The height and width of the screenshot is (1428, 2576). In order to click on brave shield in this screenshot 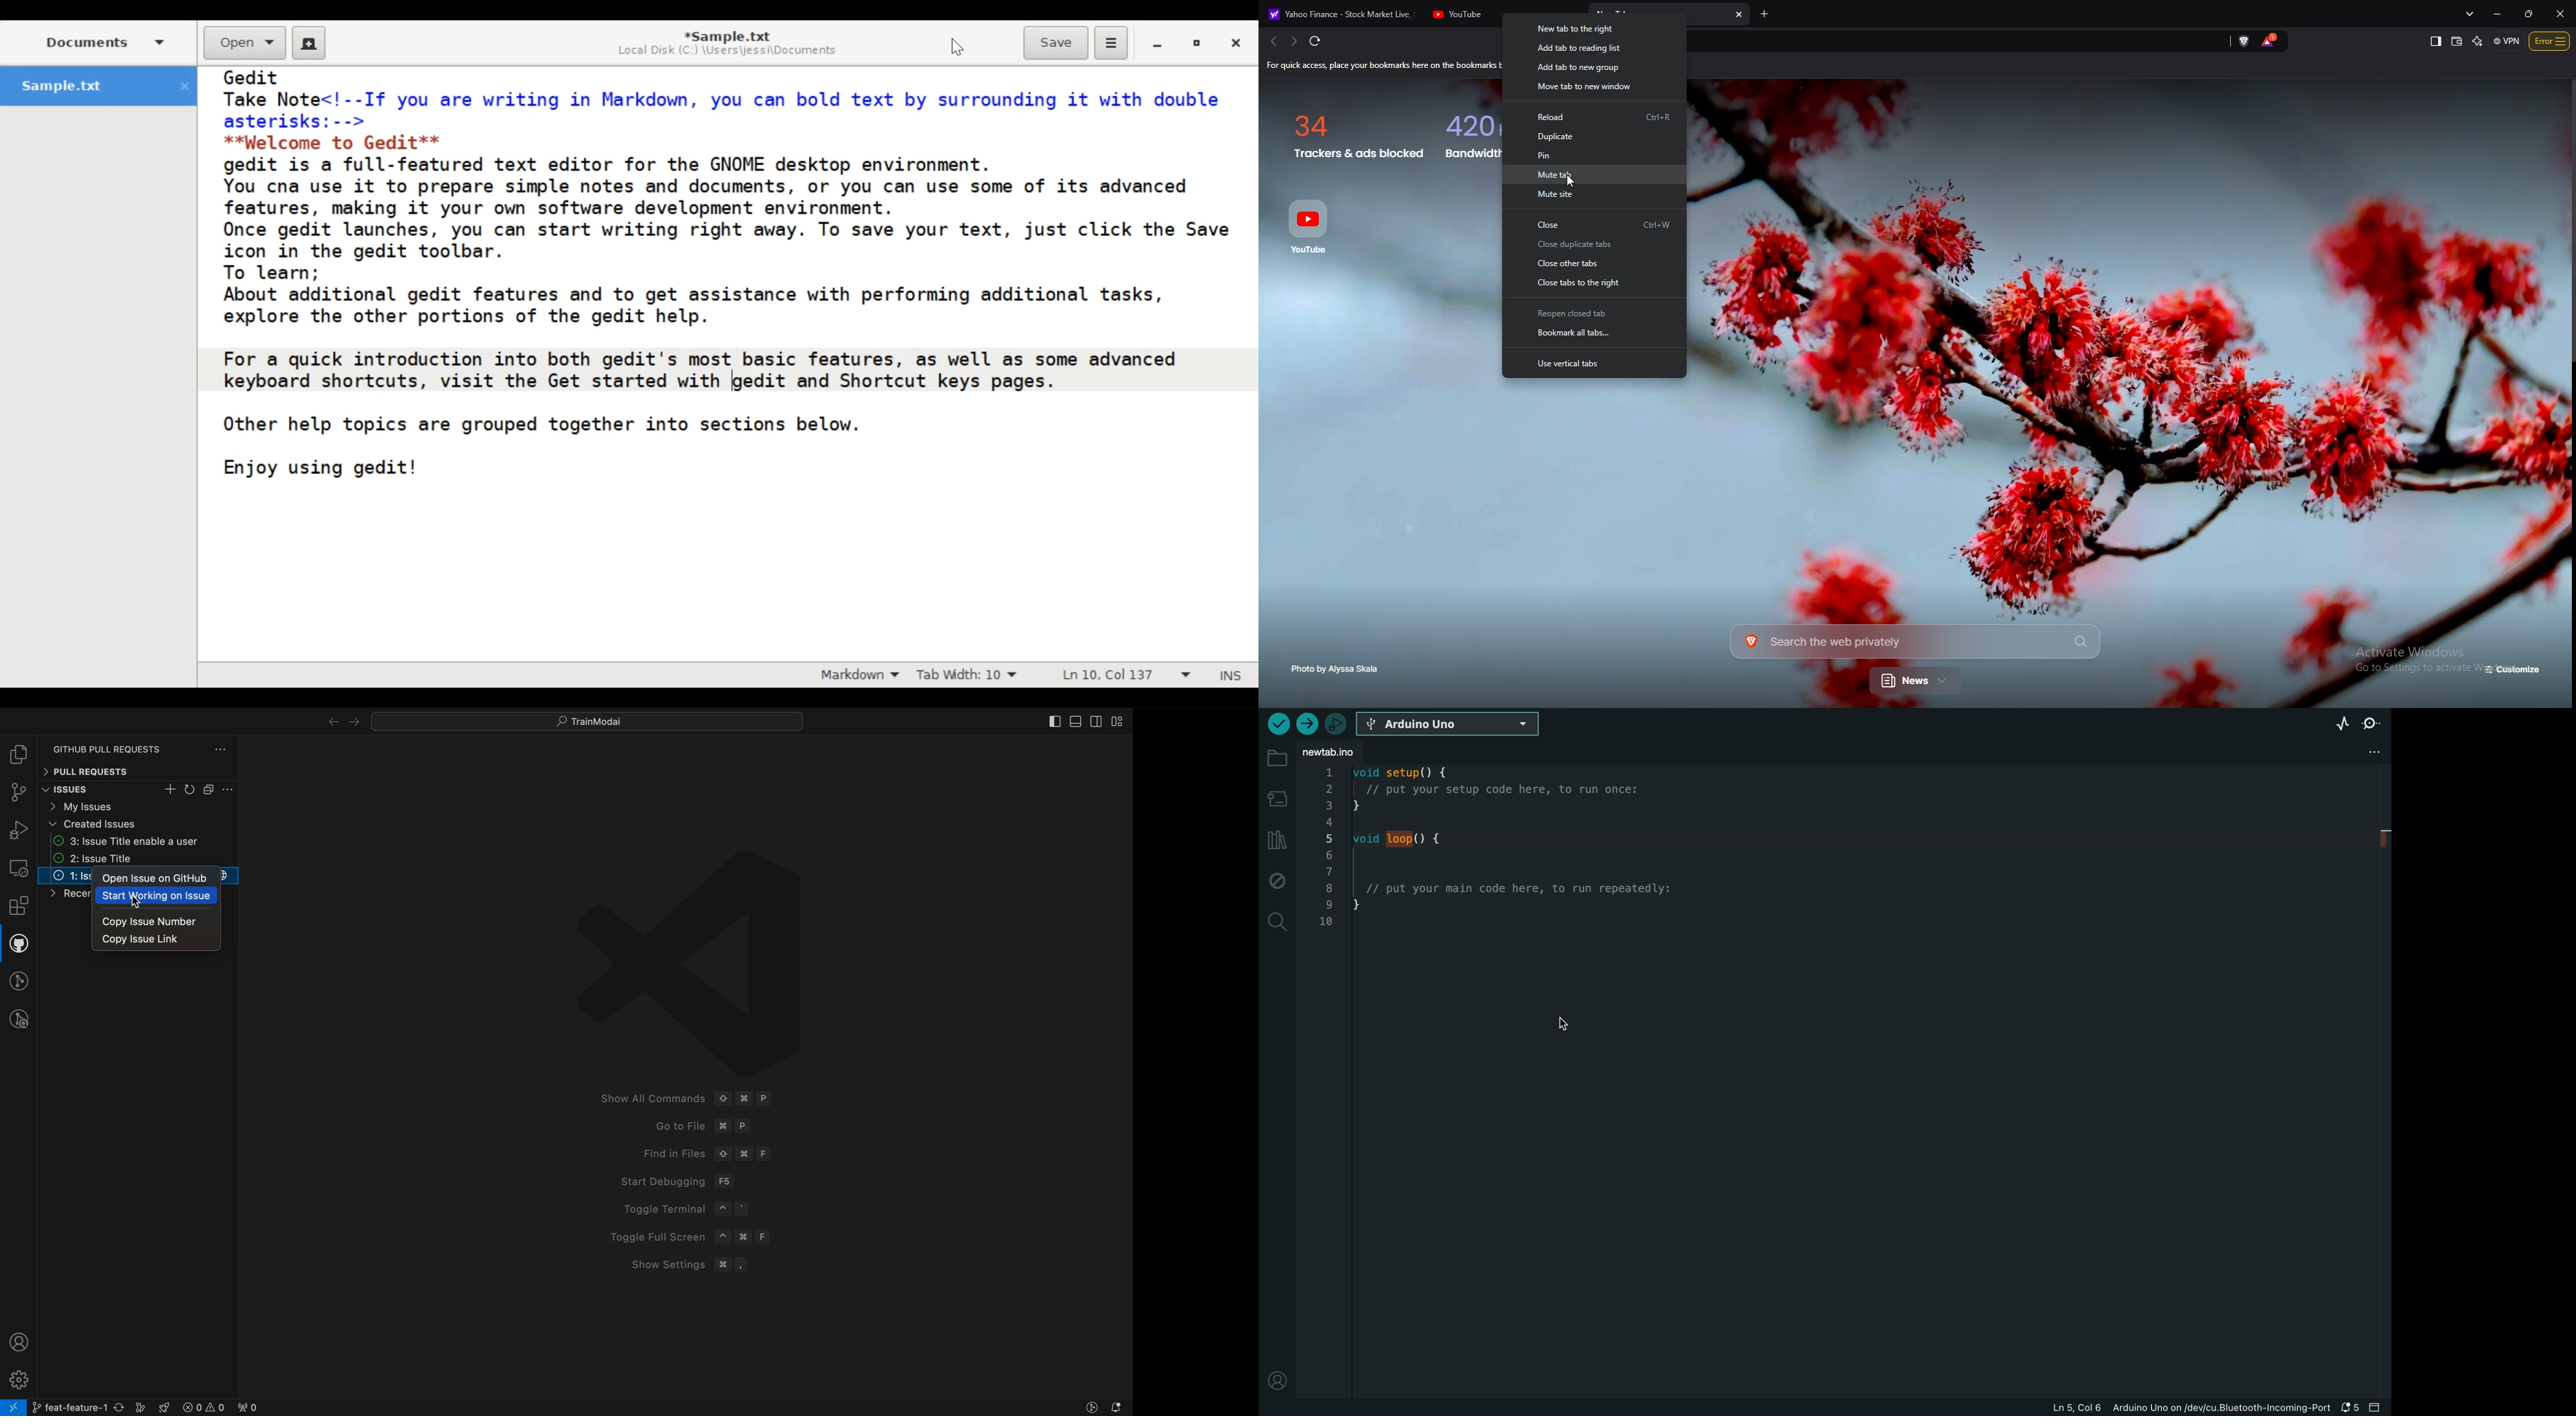, I will do `click(2245, 40)`.